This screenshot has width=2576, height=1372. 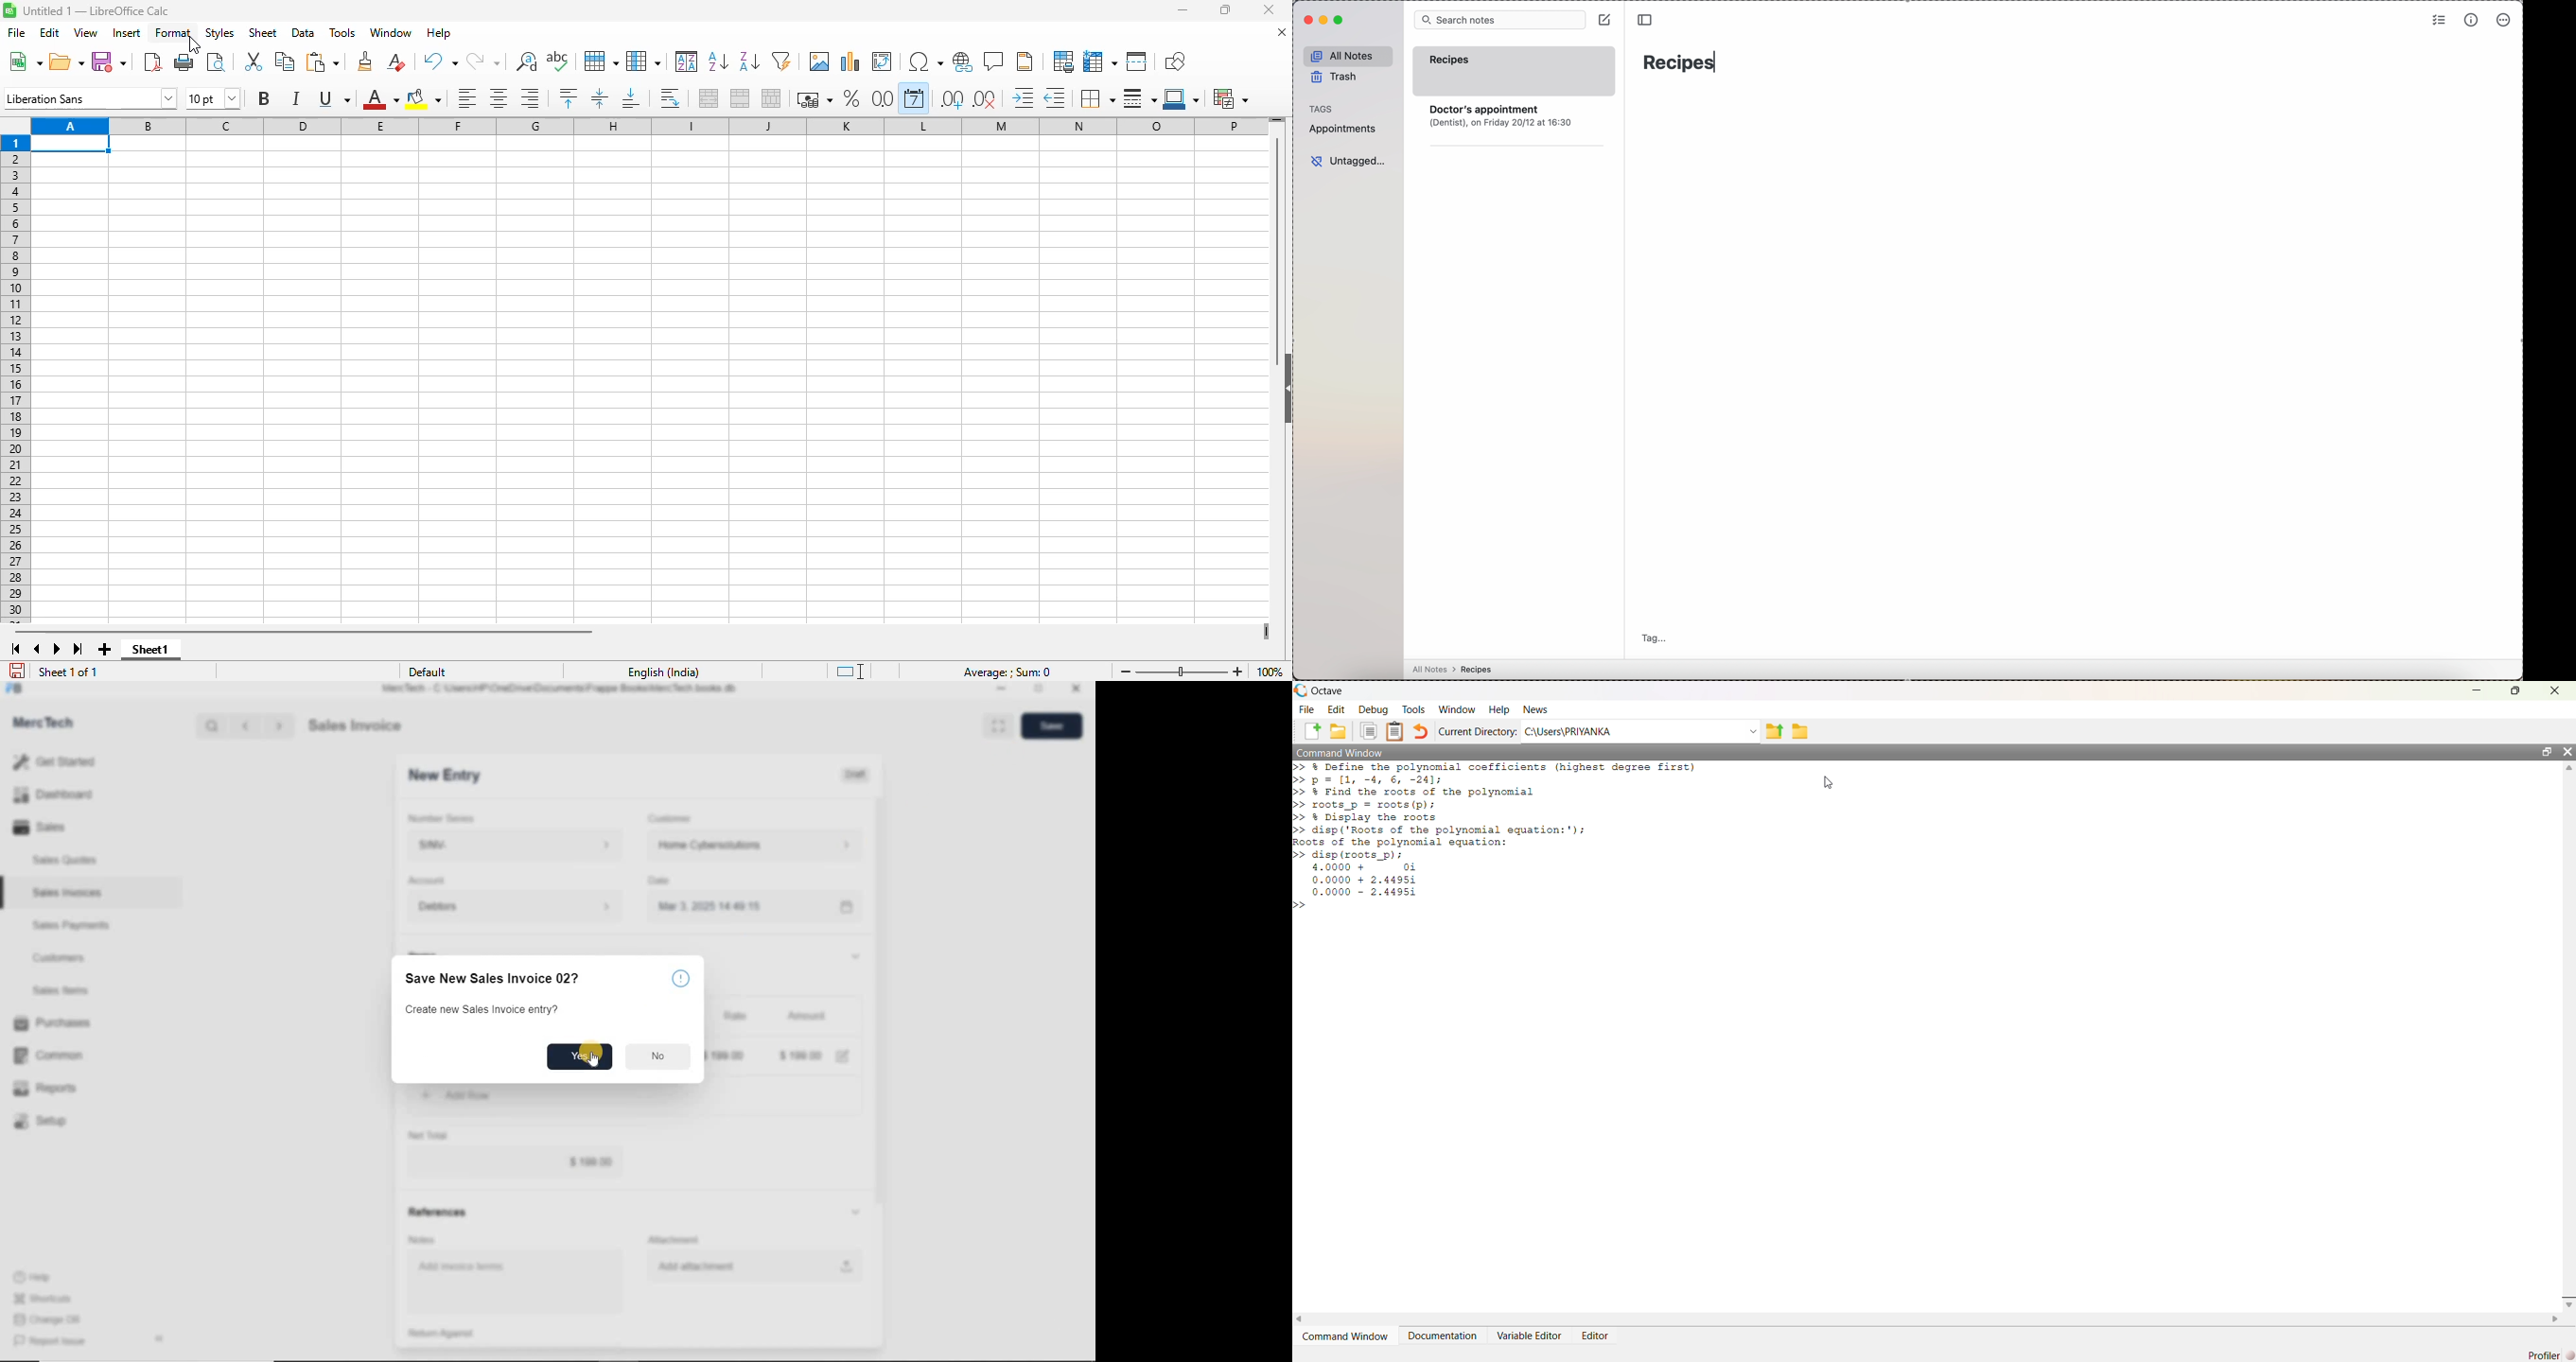 I want to click on align right, so click(x=530, y=98).